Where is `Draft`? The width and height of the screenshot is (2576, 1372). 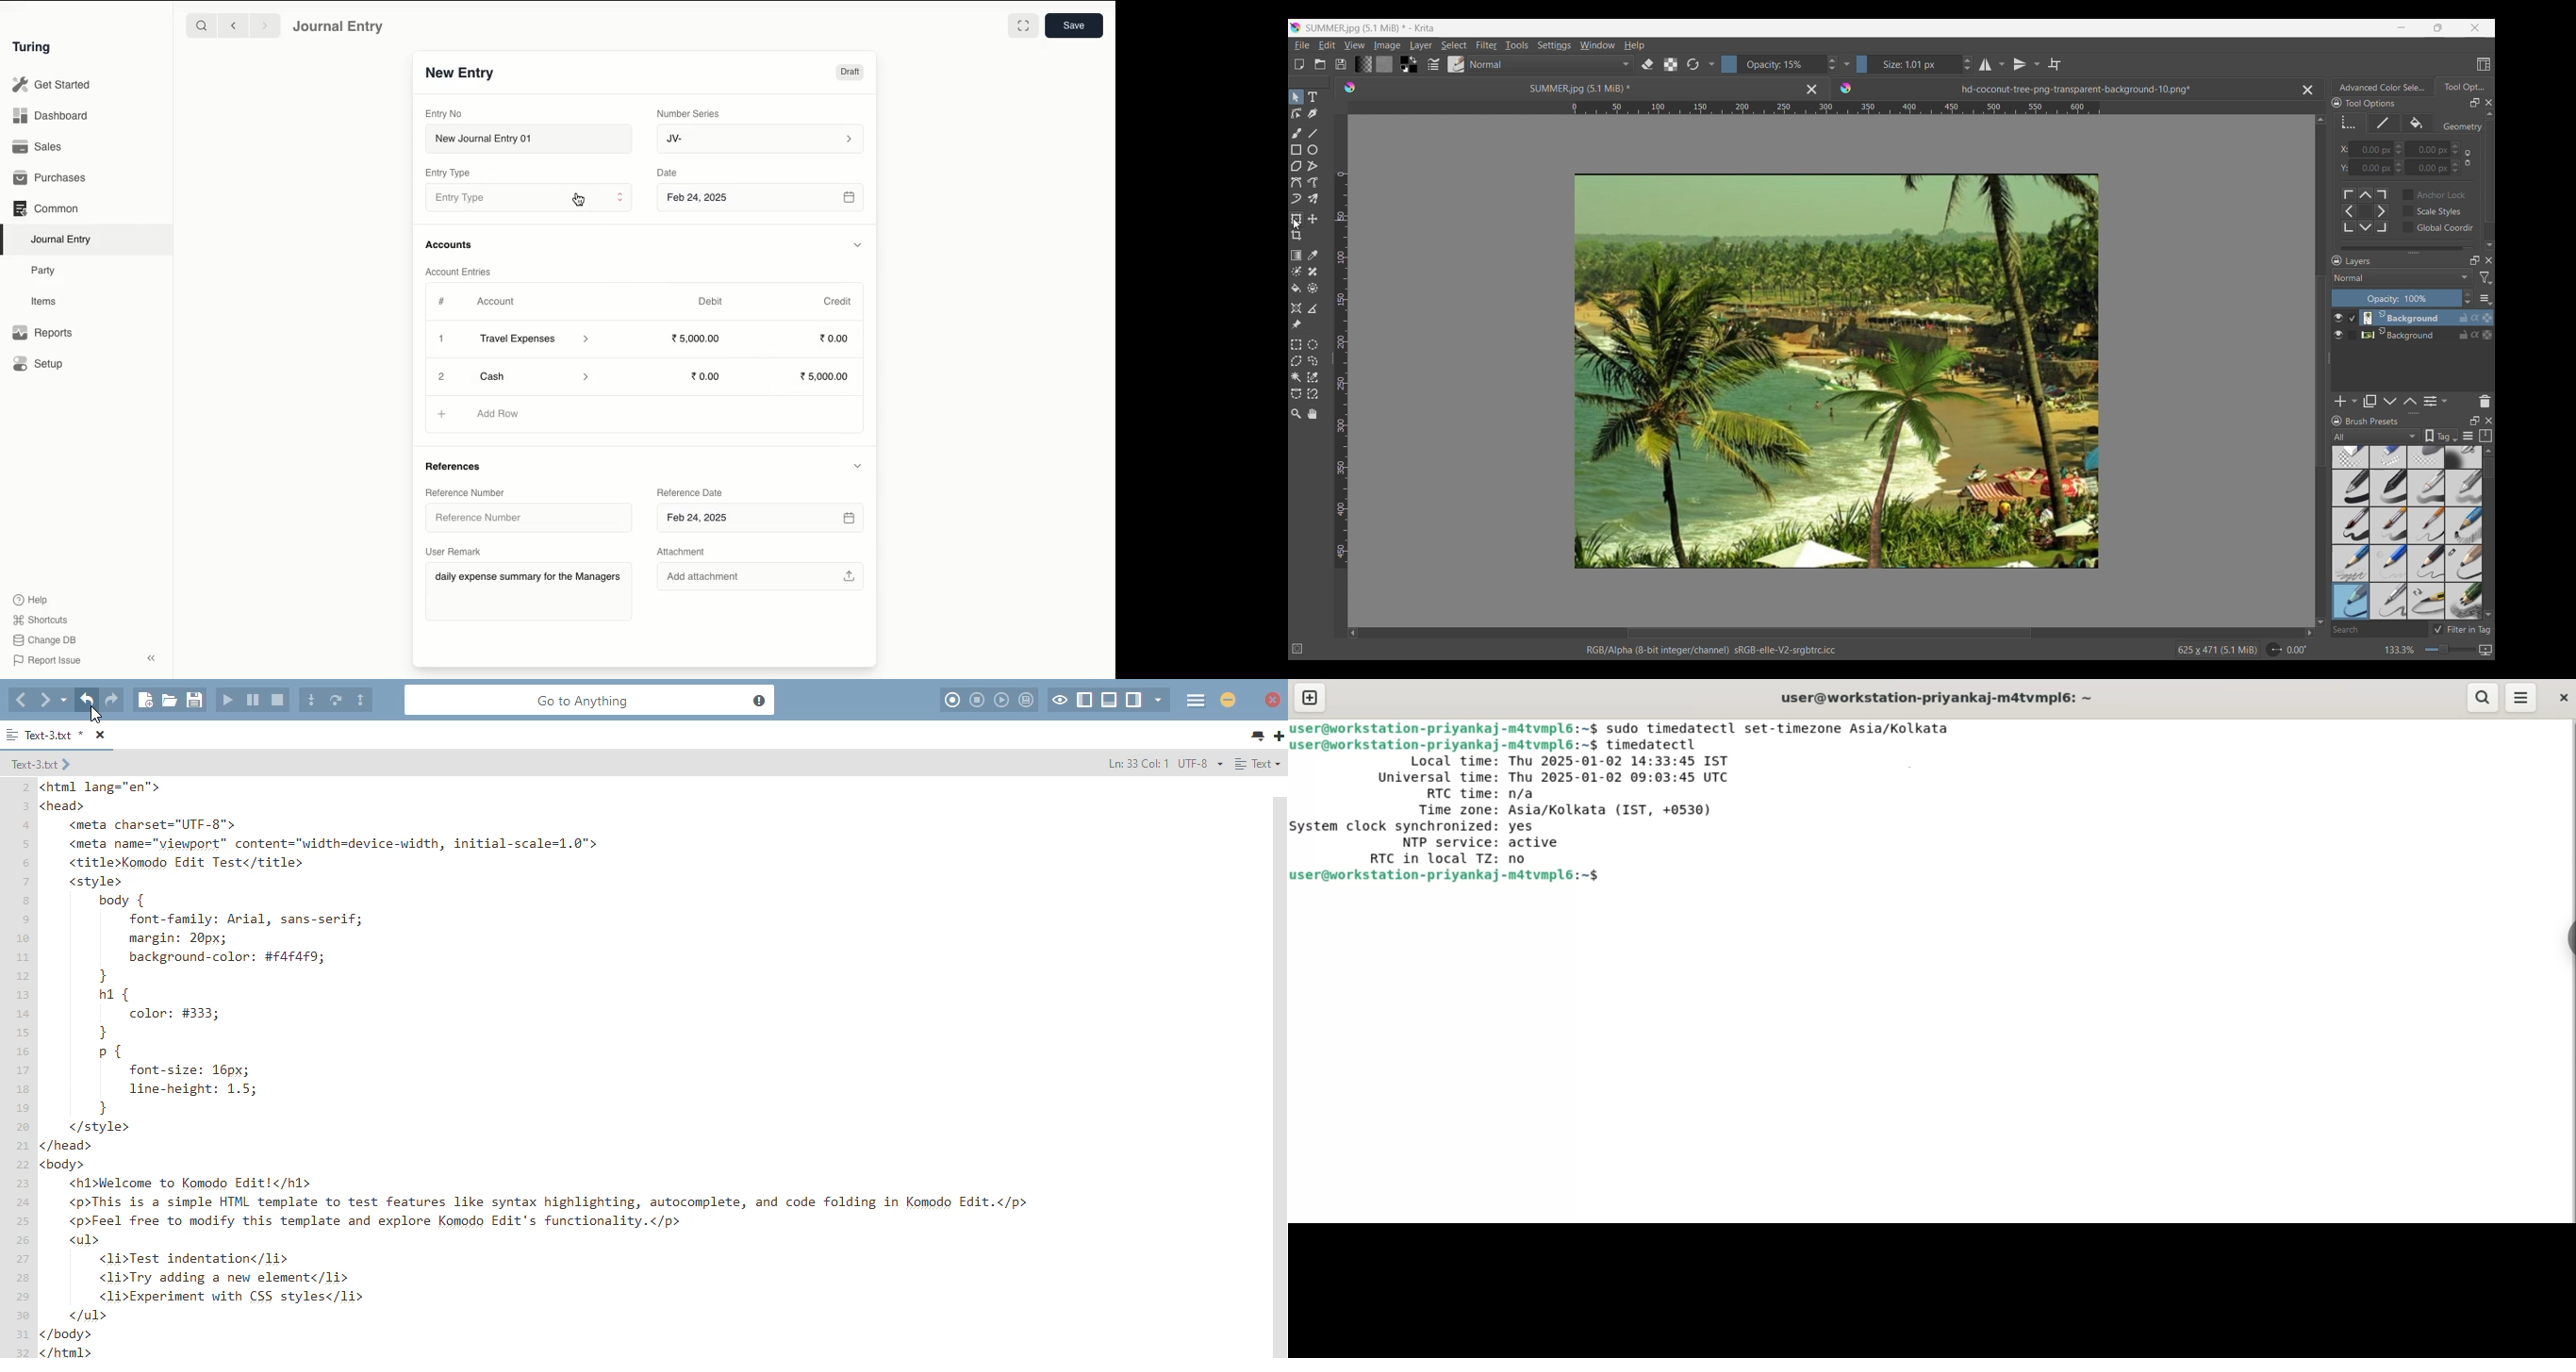
Draft is located at coordinates (850, 72).